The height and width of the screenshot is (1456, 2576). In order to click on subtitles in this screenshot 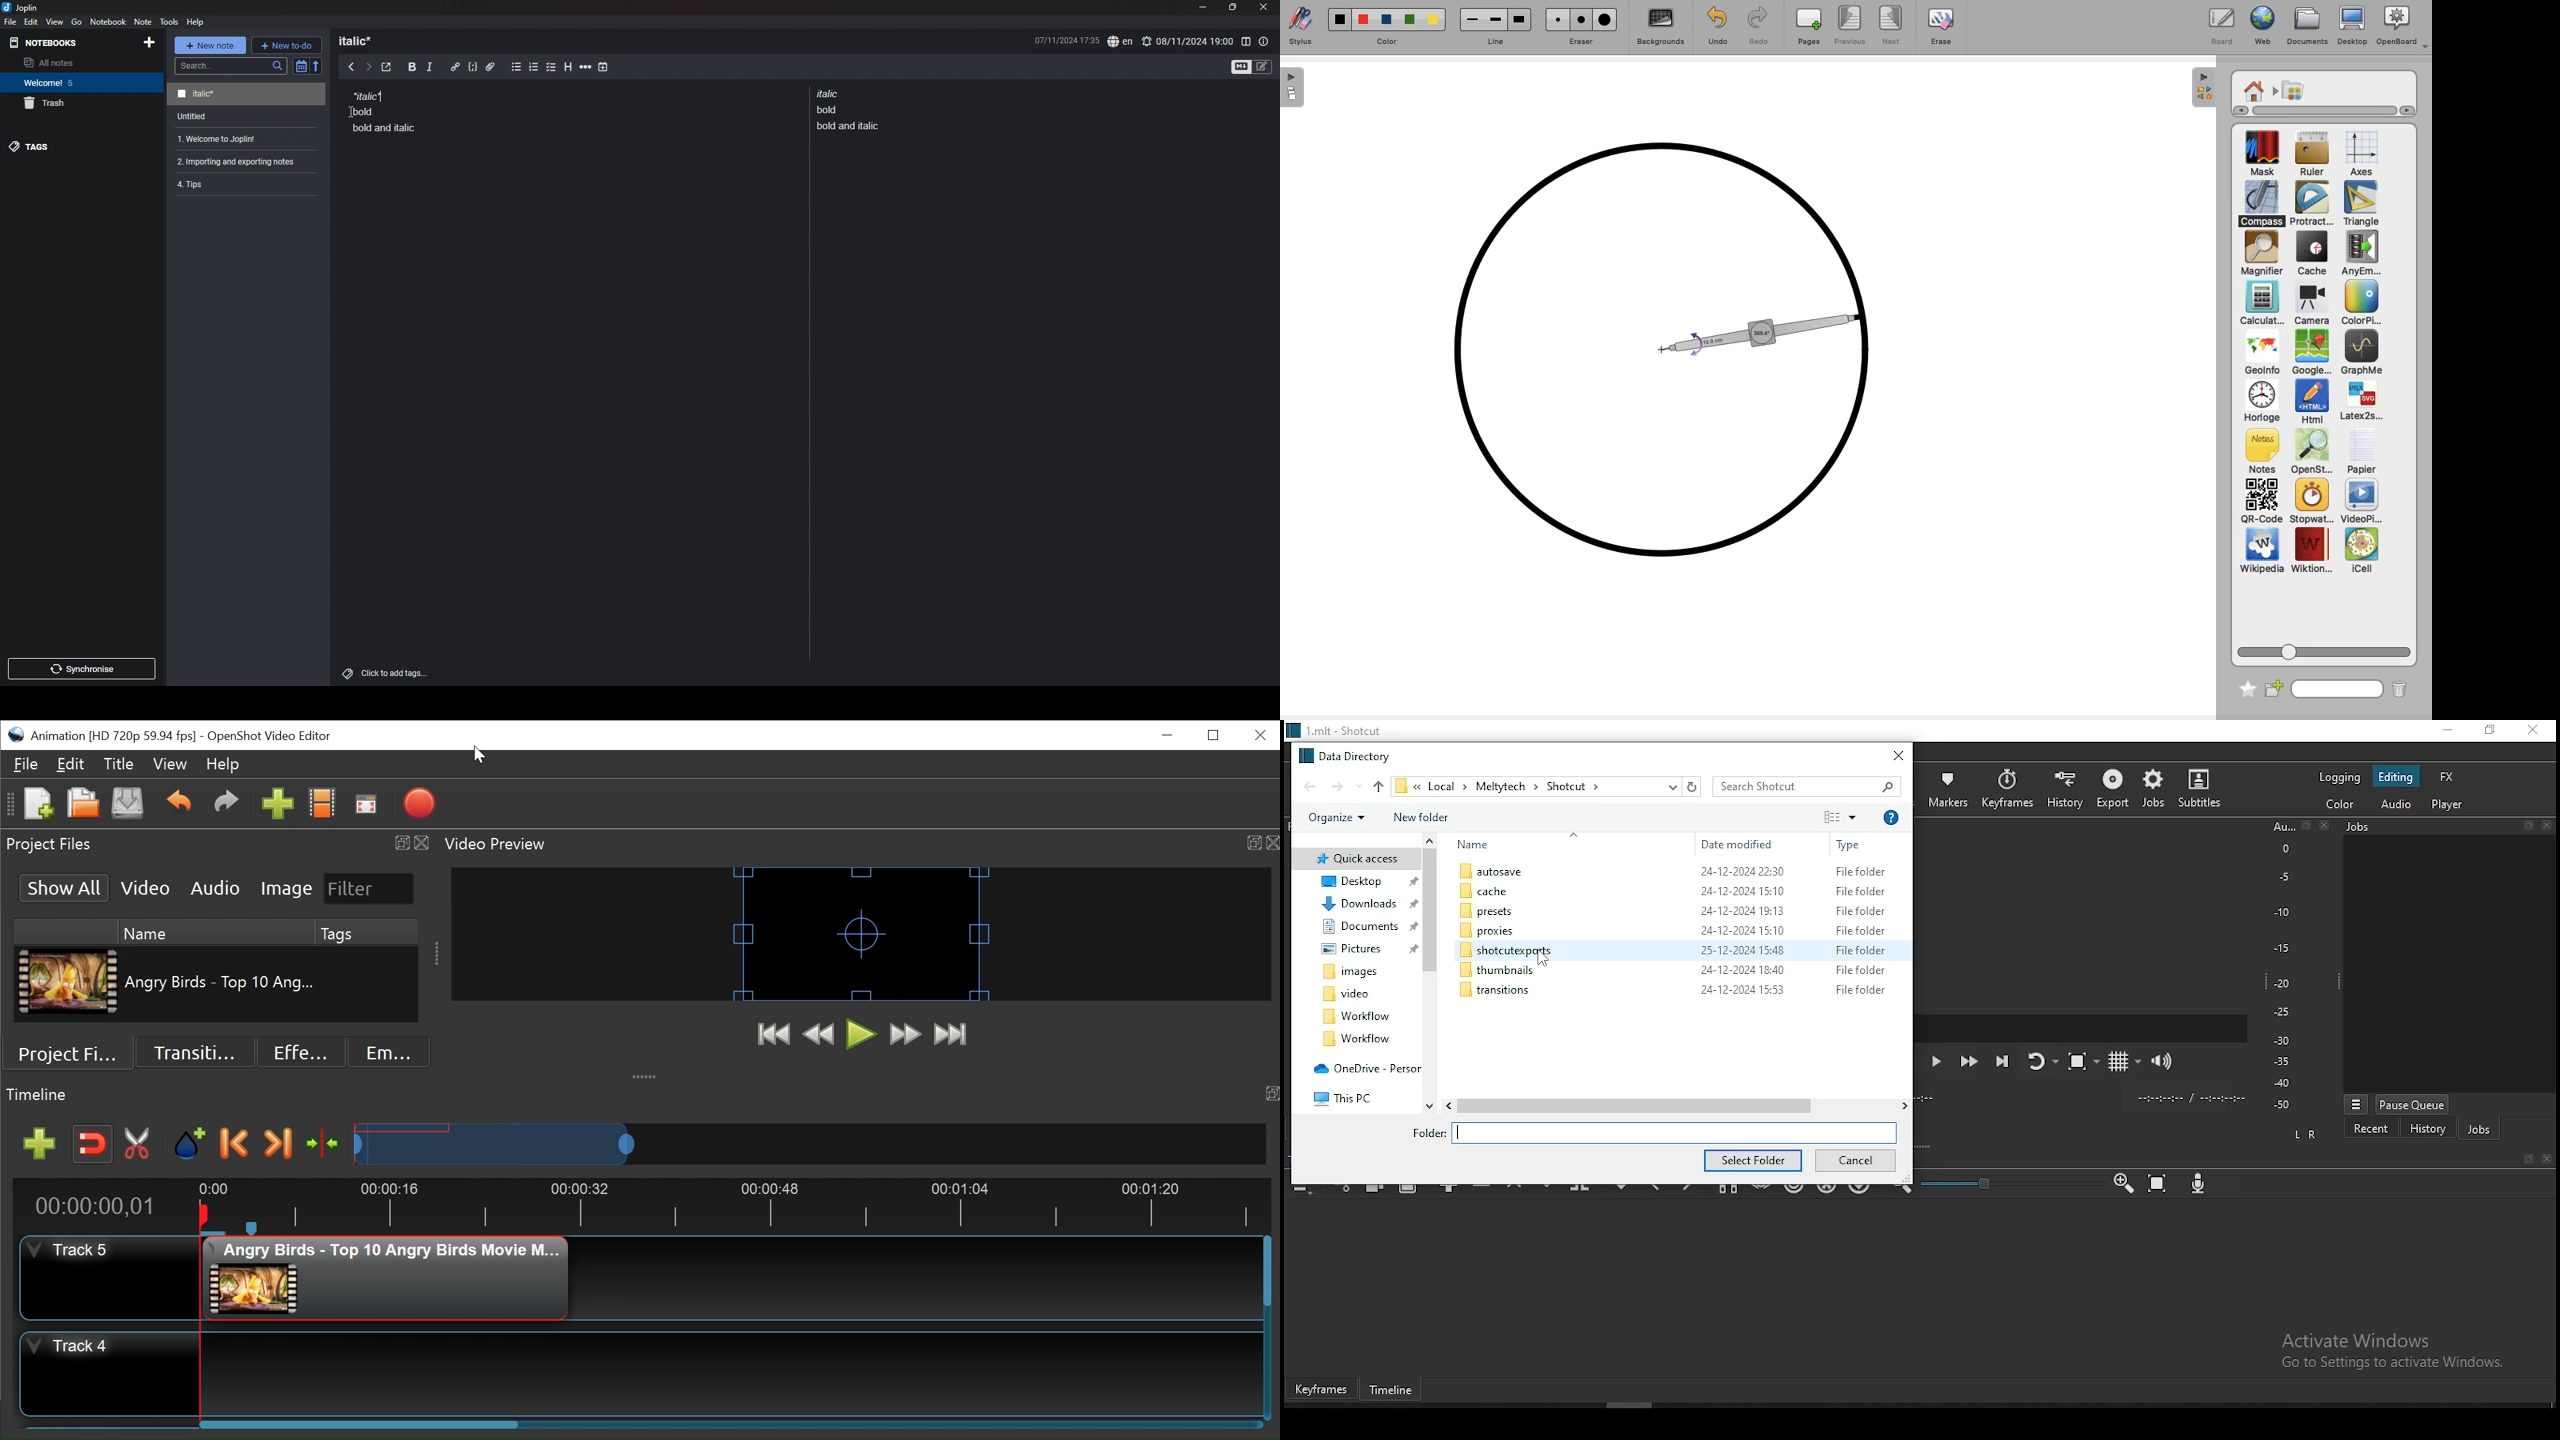, I will do `click(2204, 788)`.